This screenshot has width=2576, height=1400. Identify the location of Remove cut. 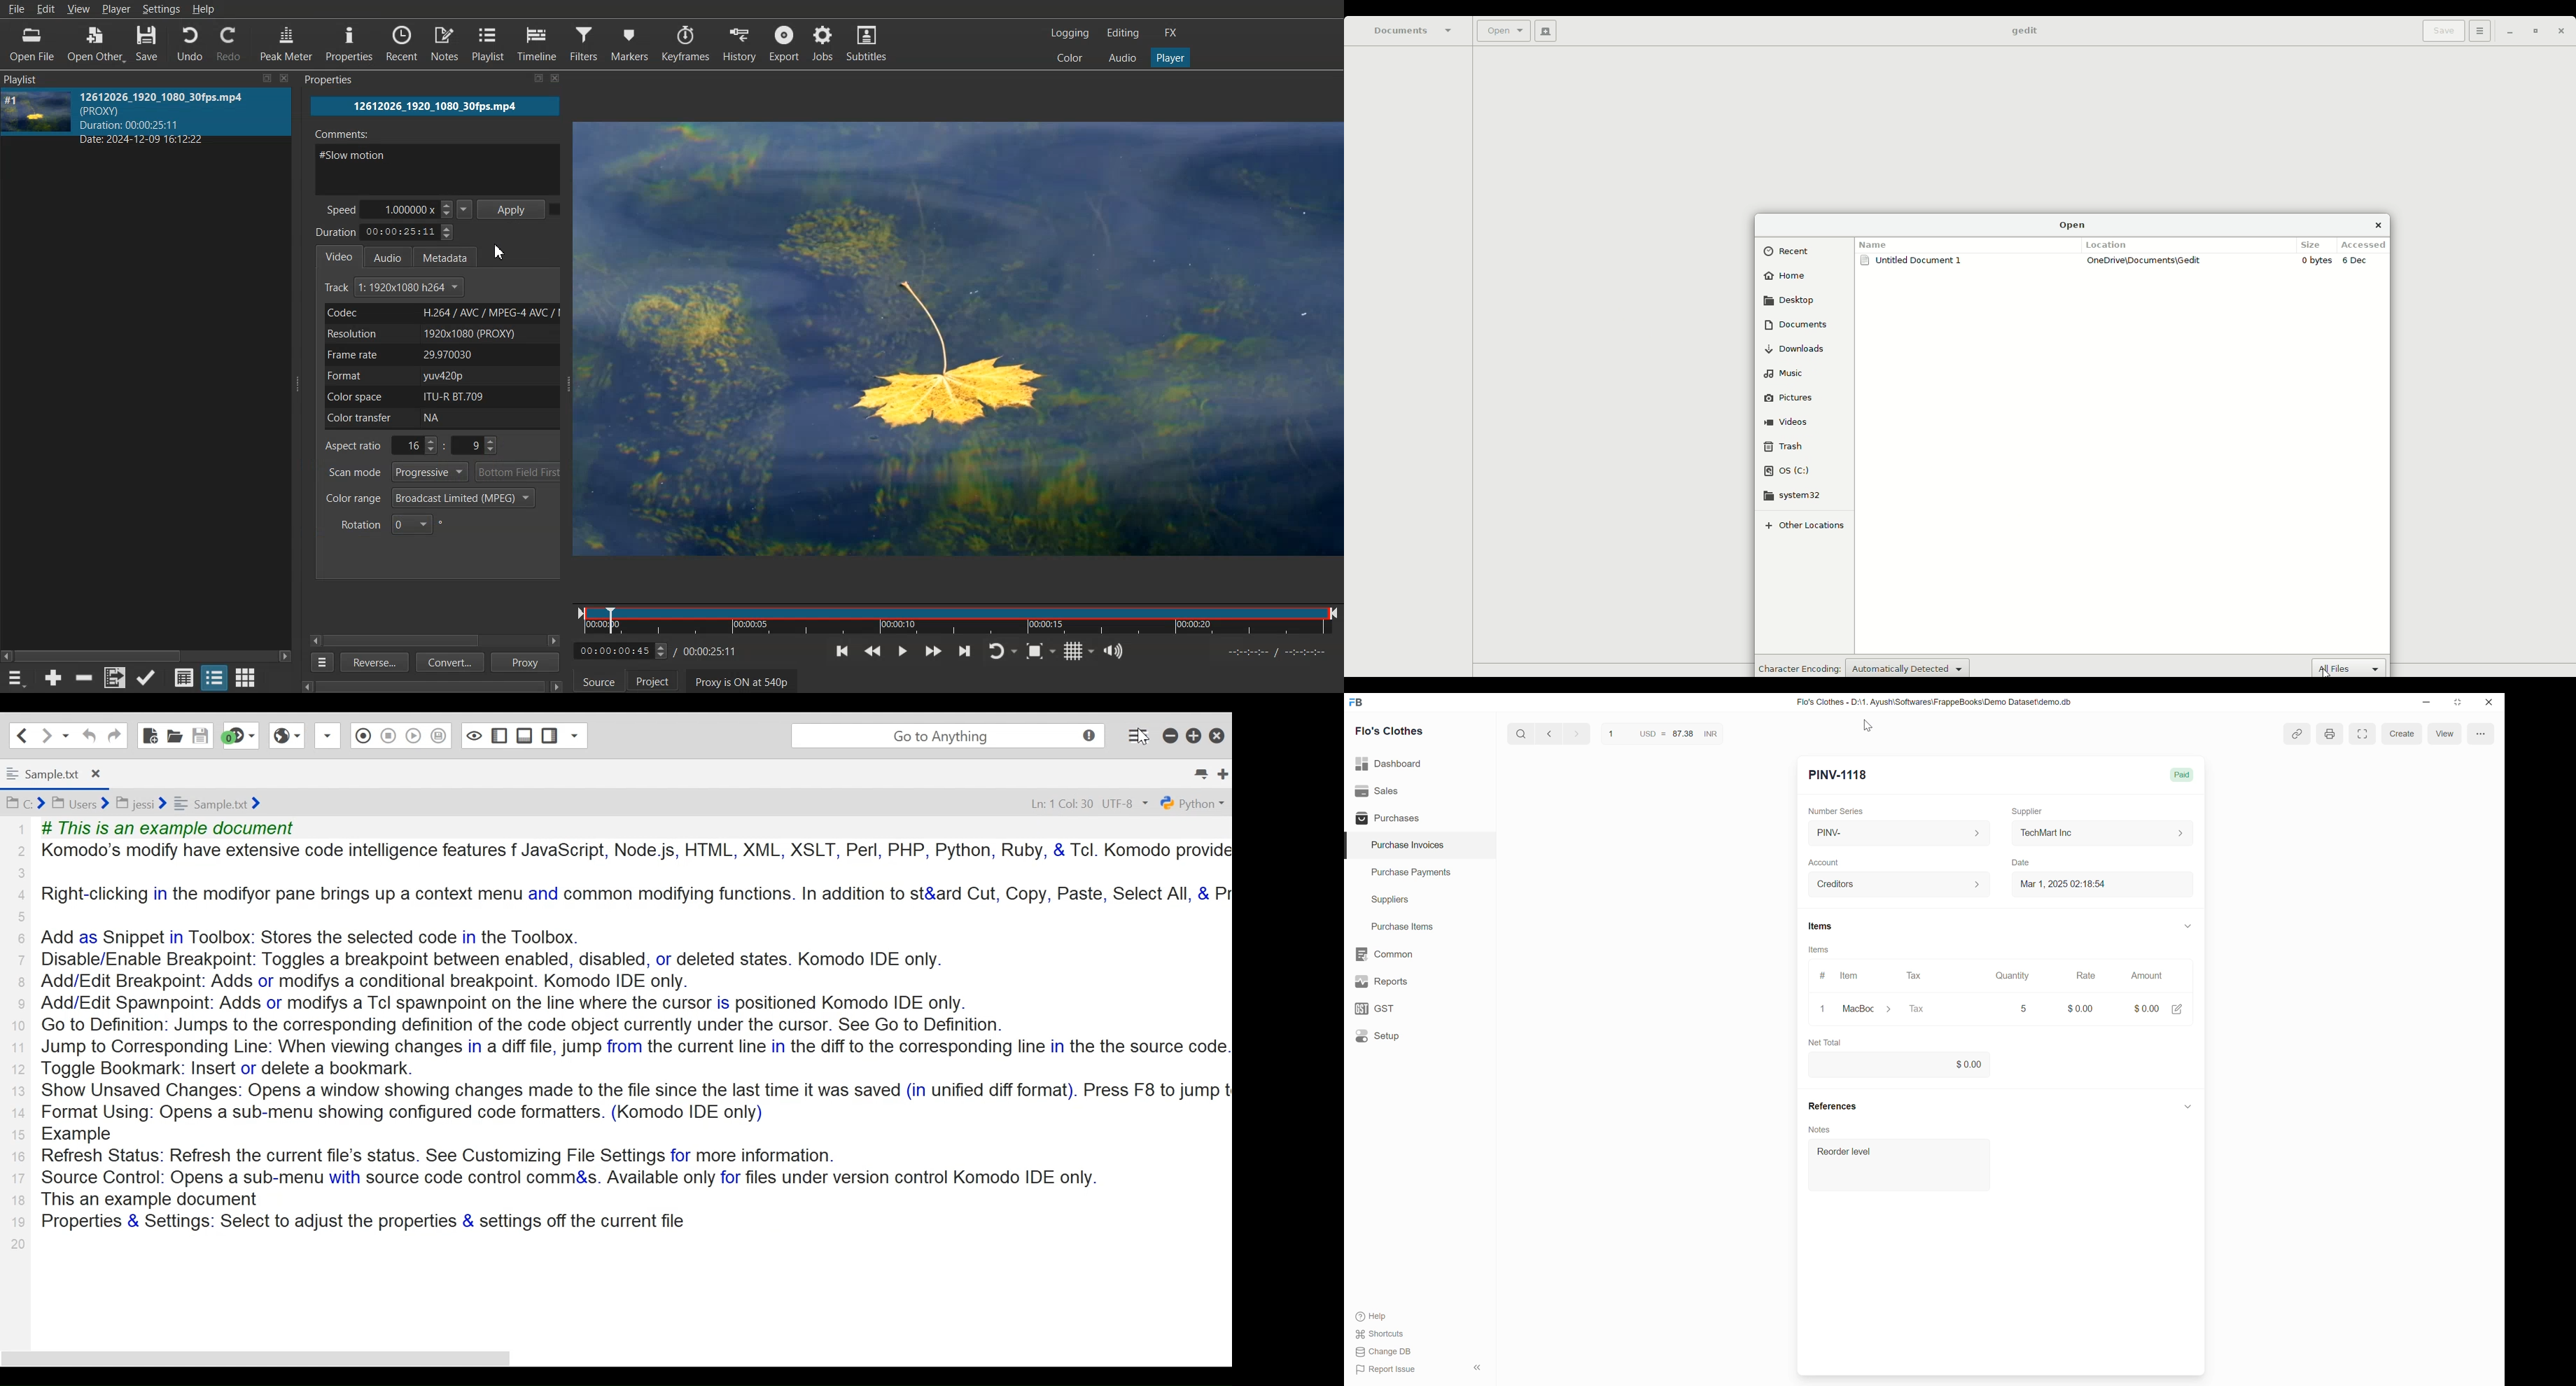
(85, 678).